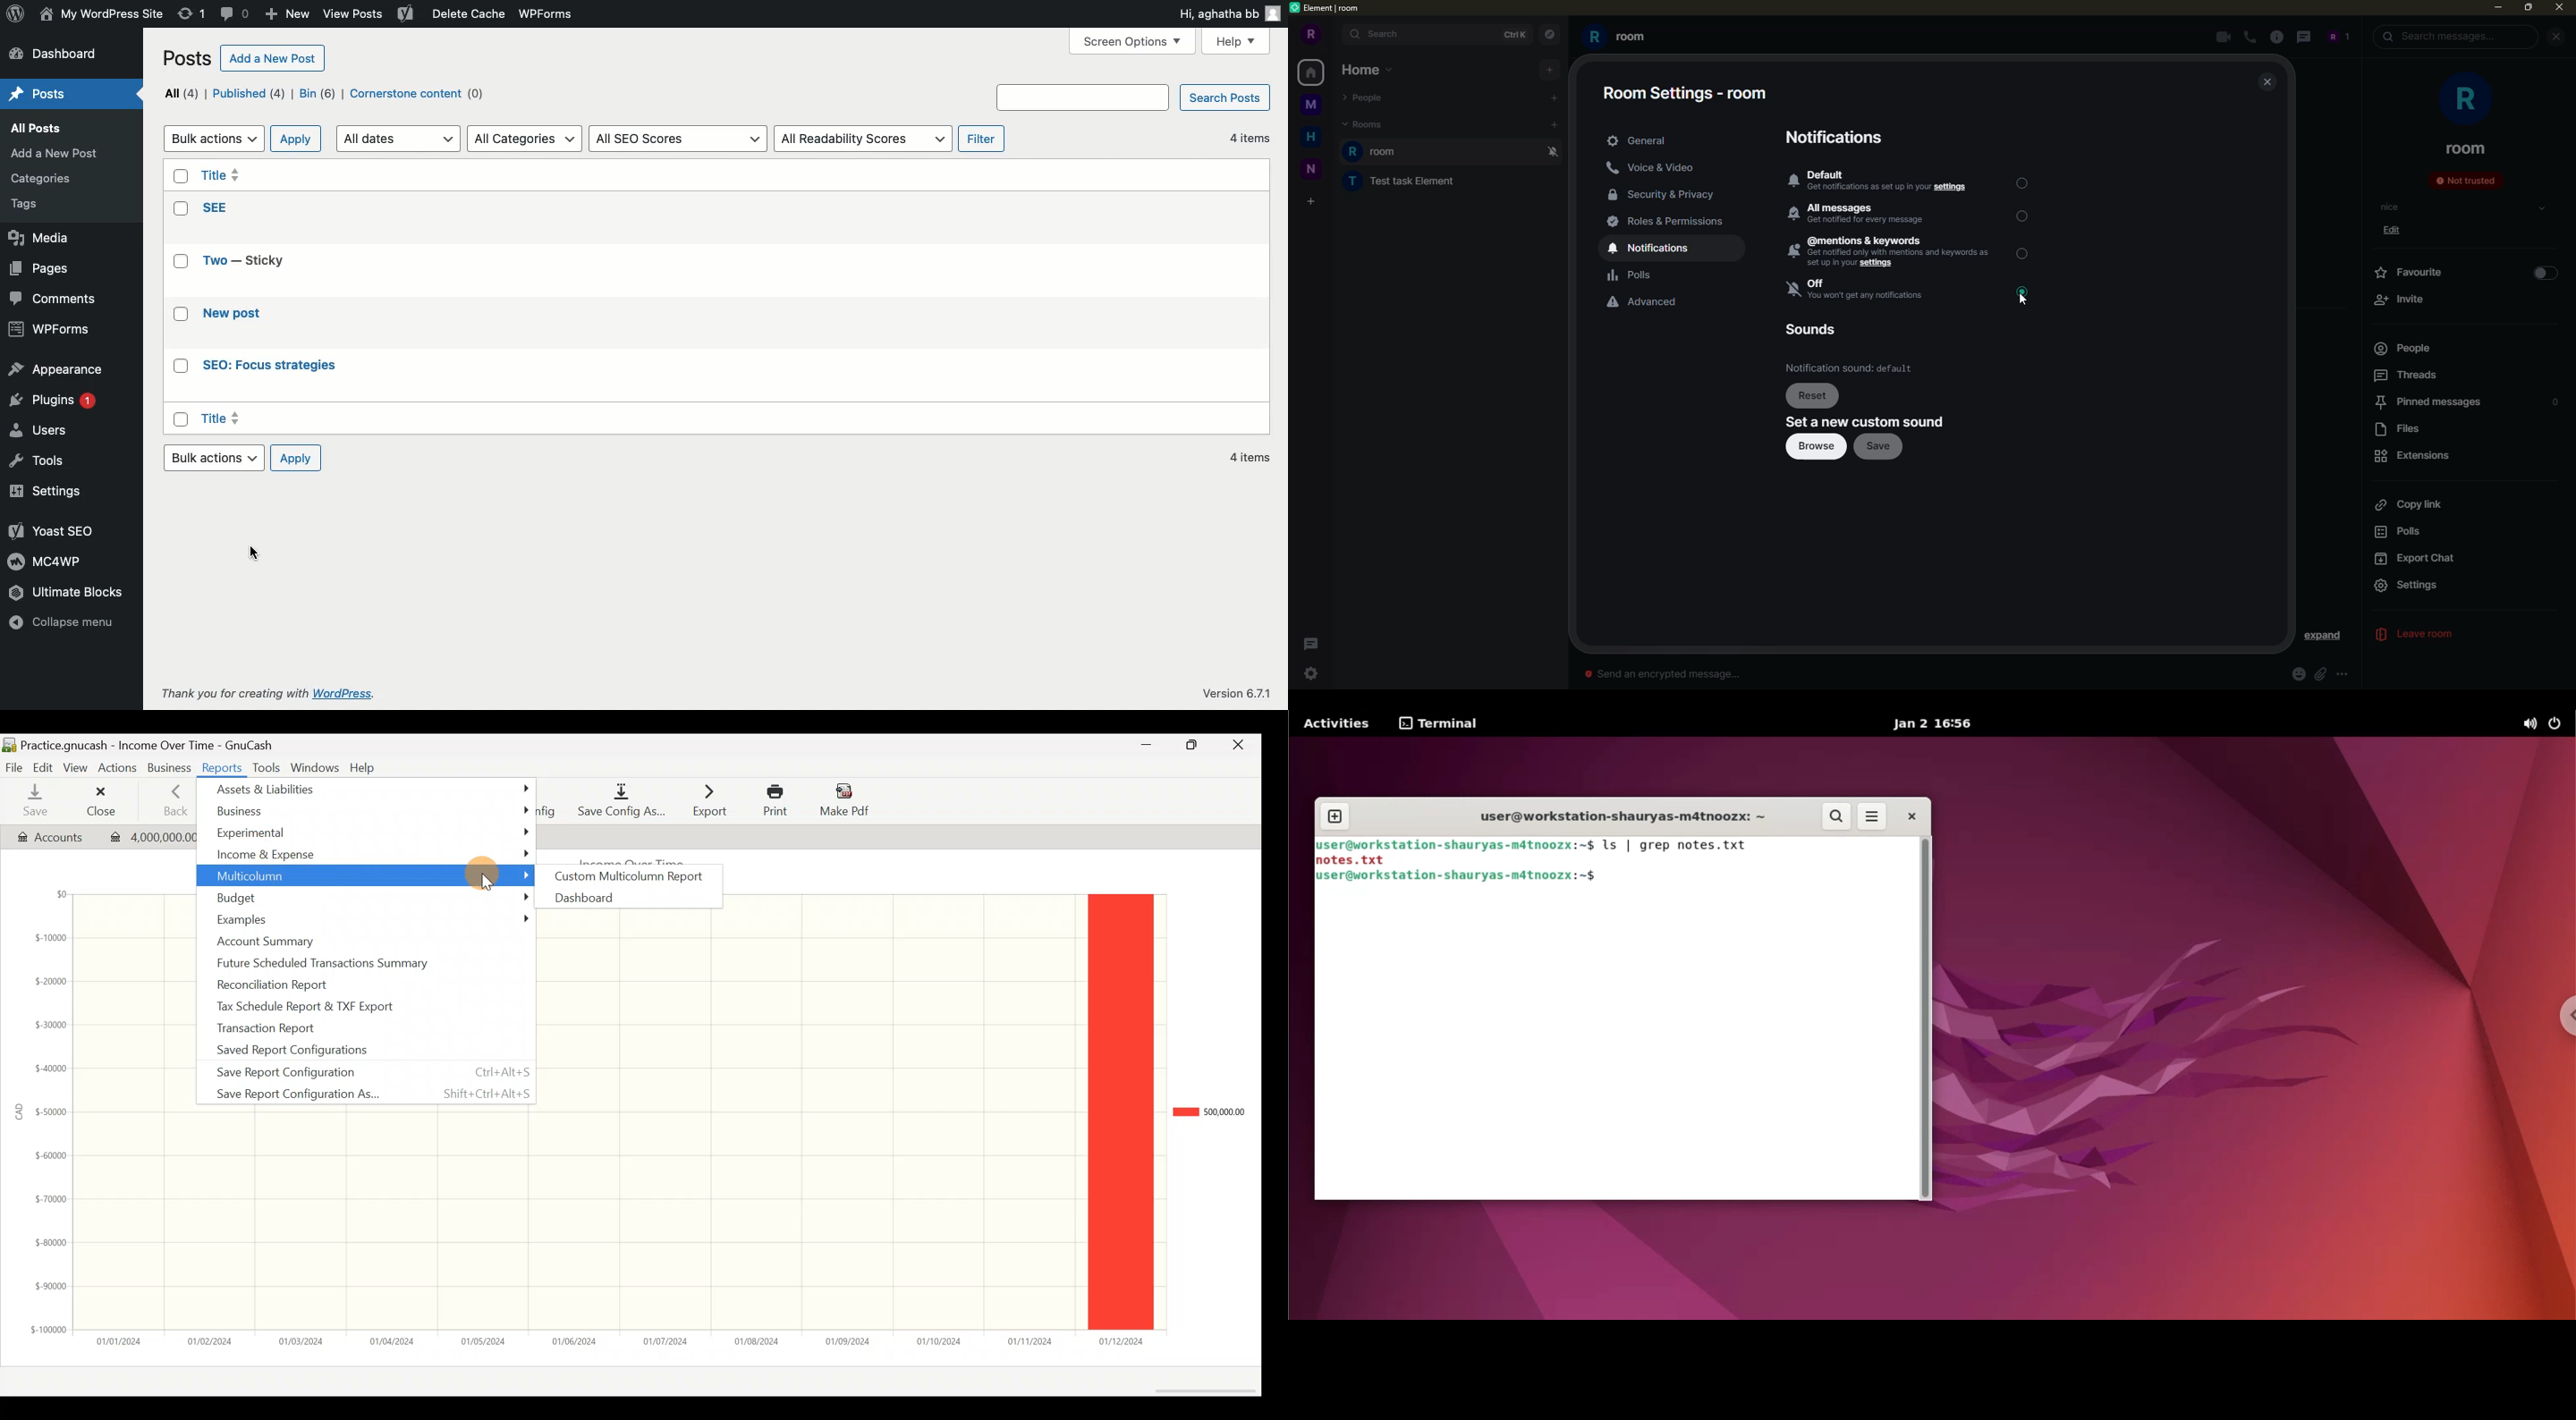 Image resolution: width=2576 pixels, height=1428 pixels. Describe the element at coordinates (2404, 429) in the screenshot. I see `files` at that location.